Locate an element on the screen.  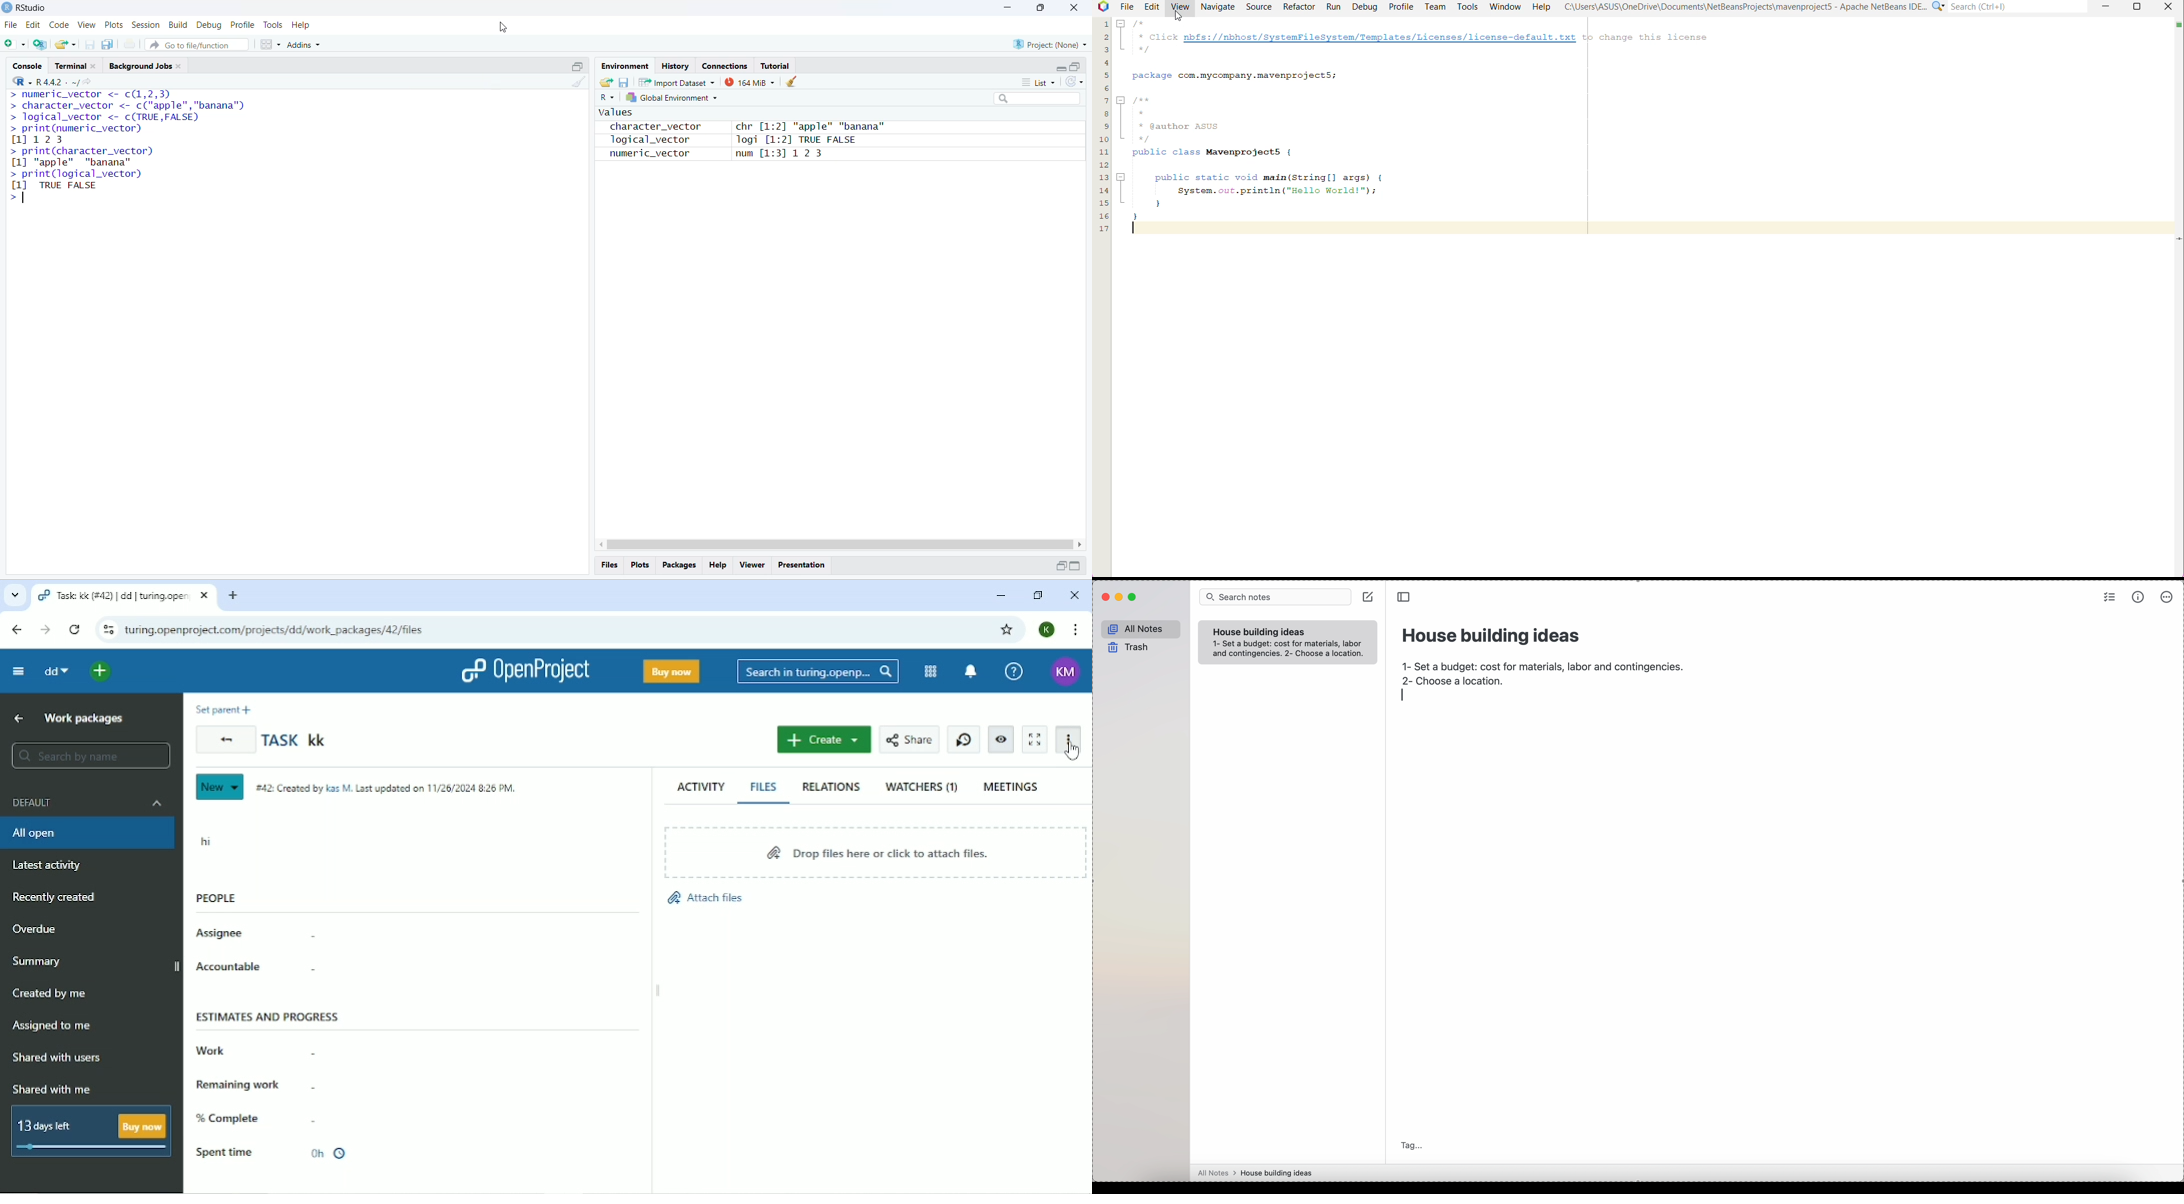
global Environment is located at coordinates (671, 98).